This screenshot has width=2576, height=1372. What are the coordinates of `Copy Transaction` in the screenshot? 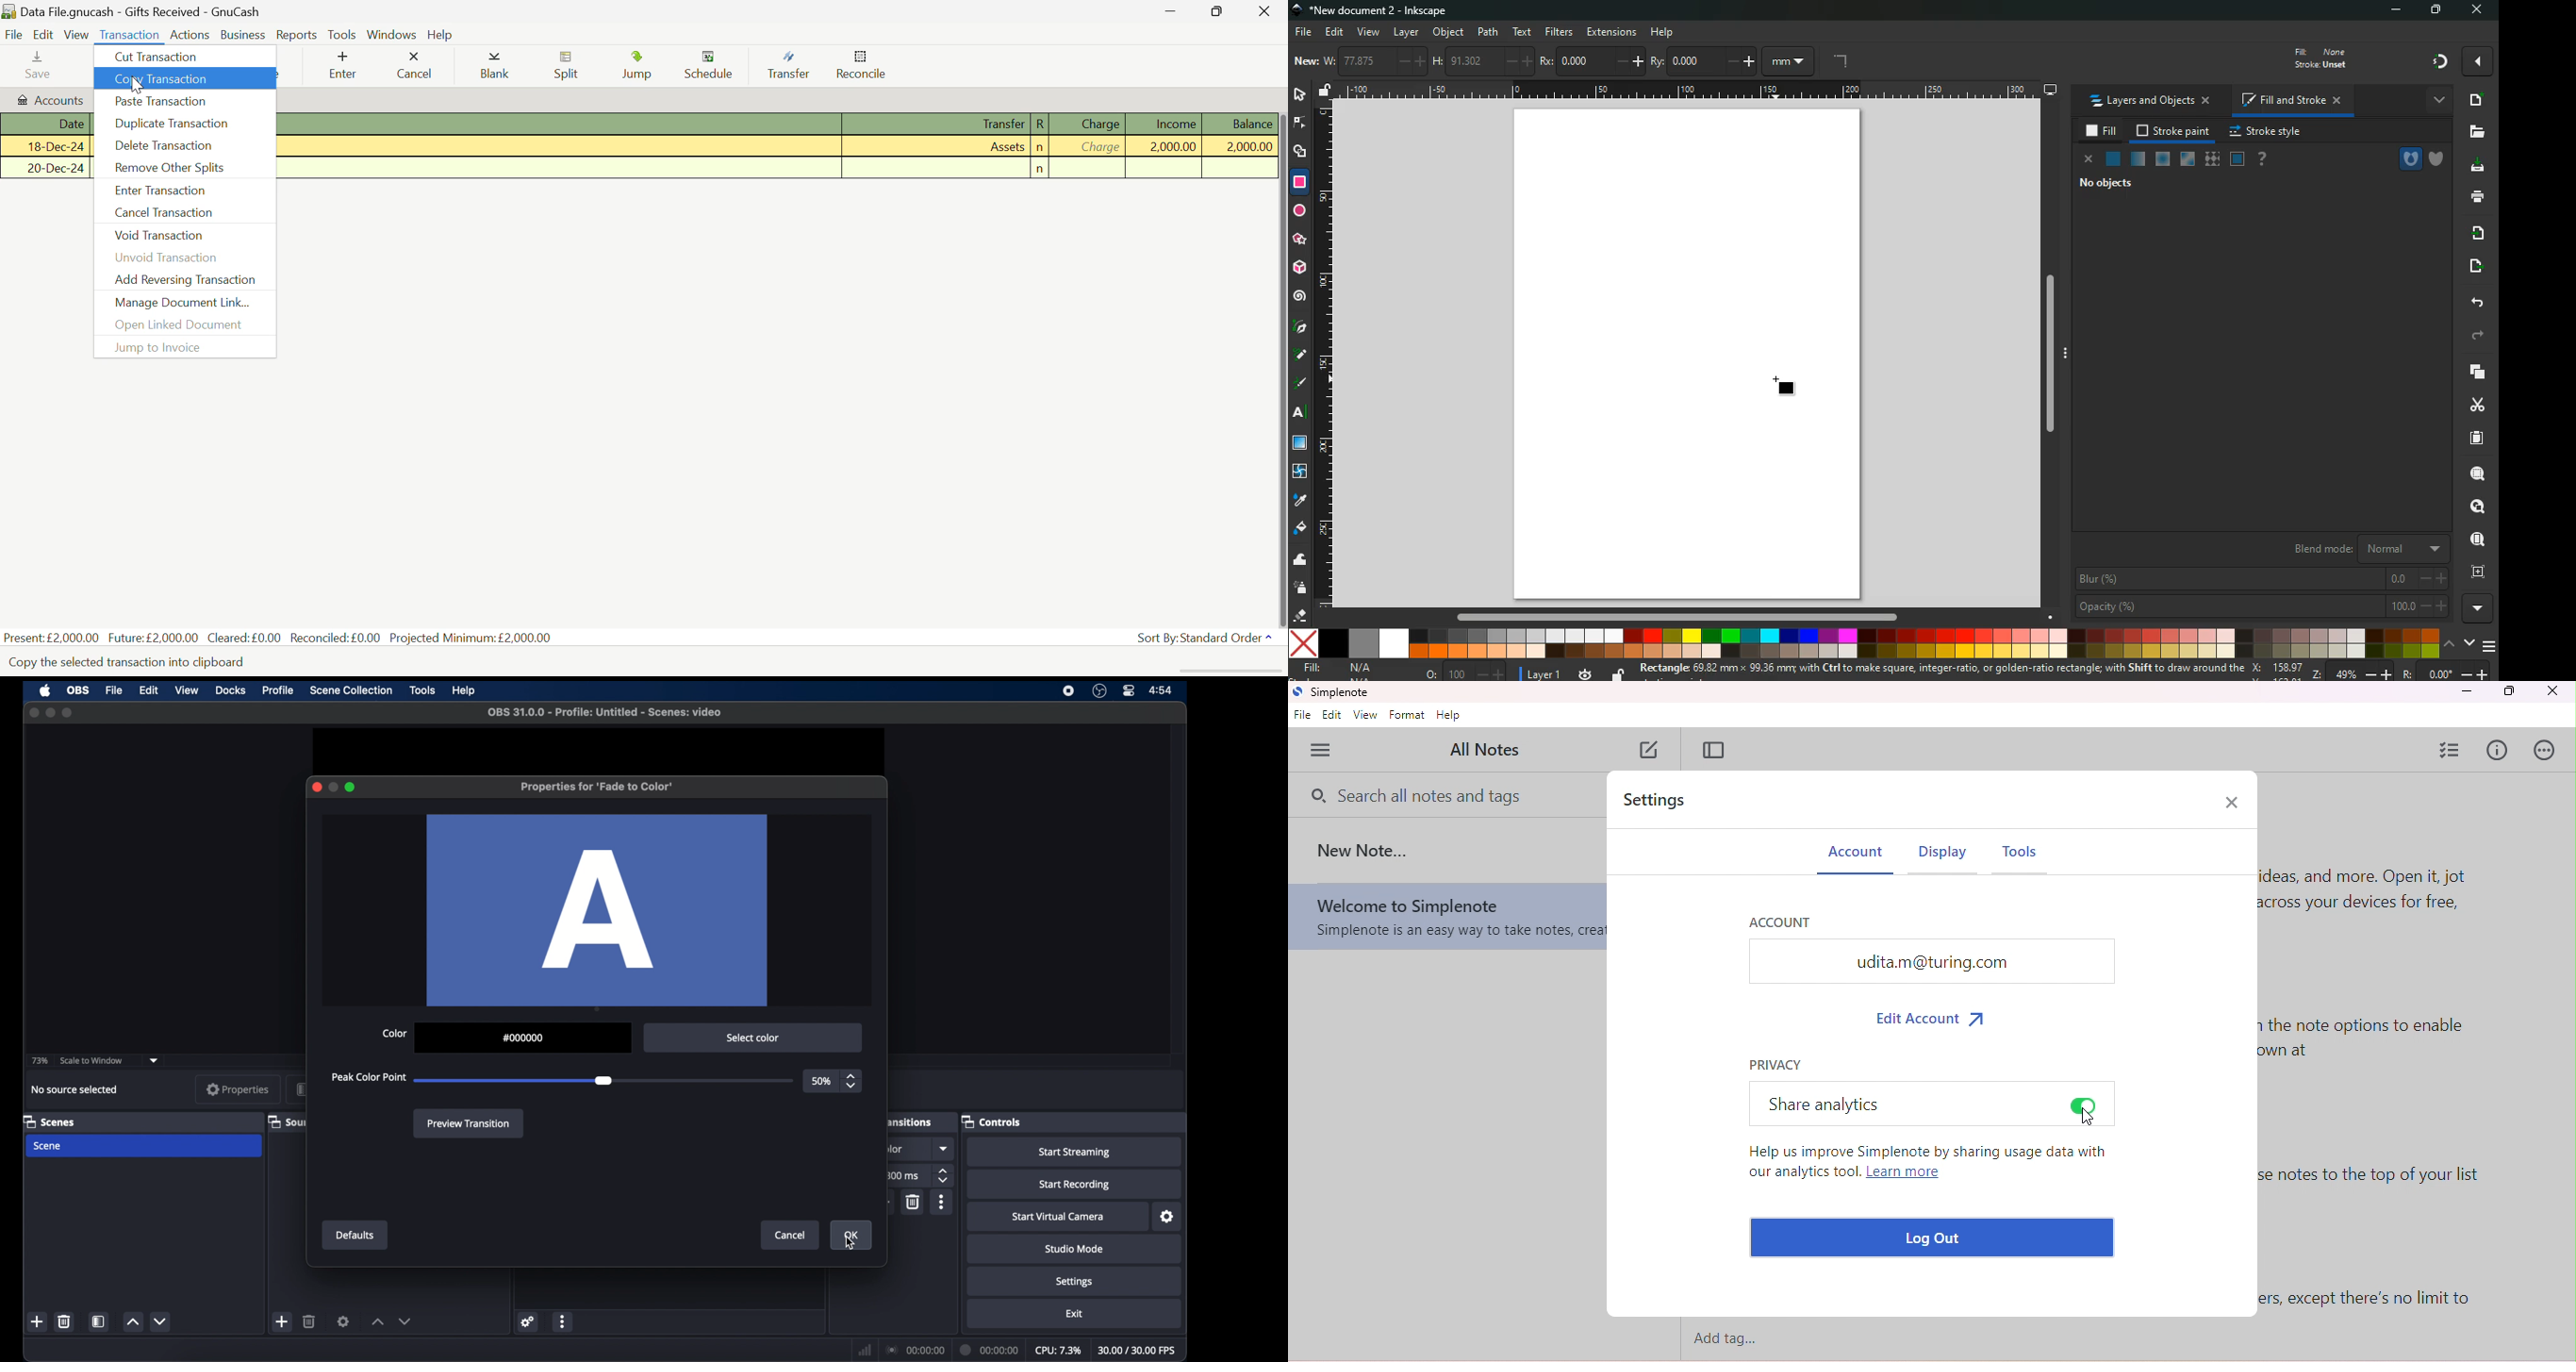 It's located at (186, 79).